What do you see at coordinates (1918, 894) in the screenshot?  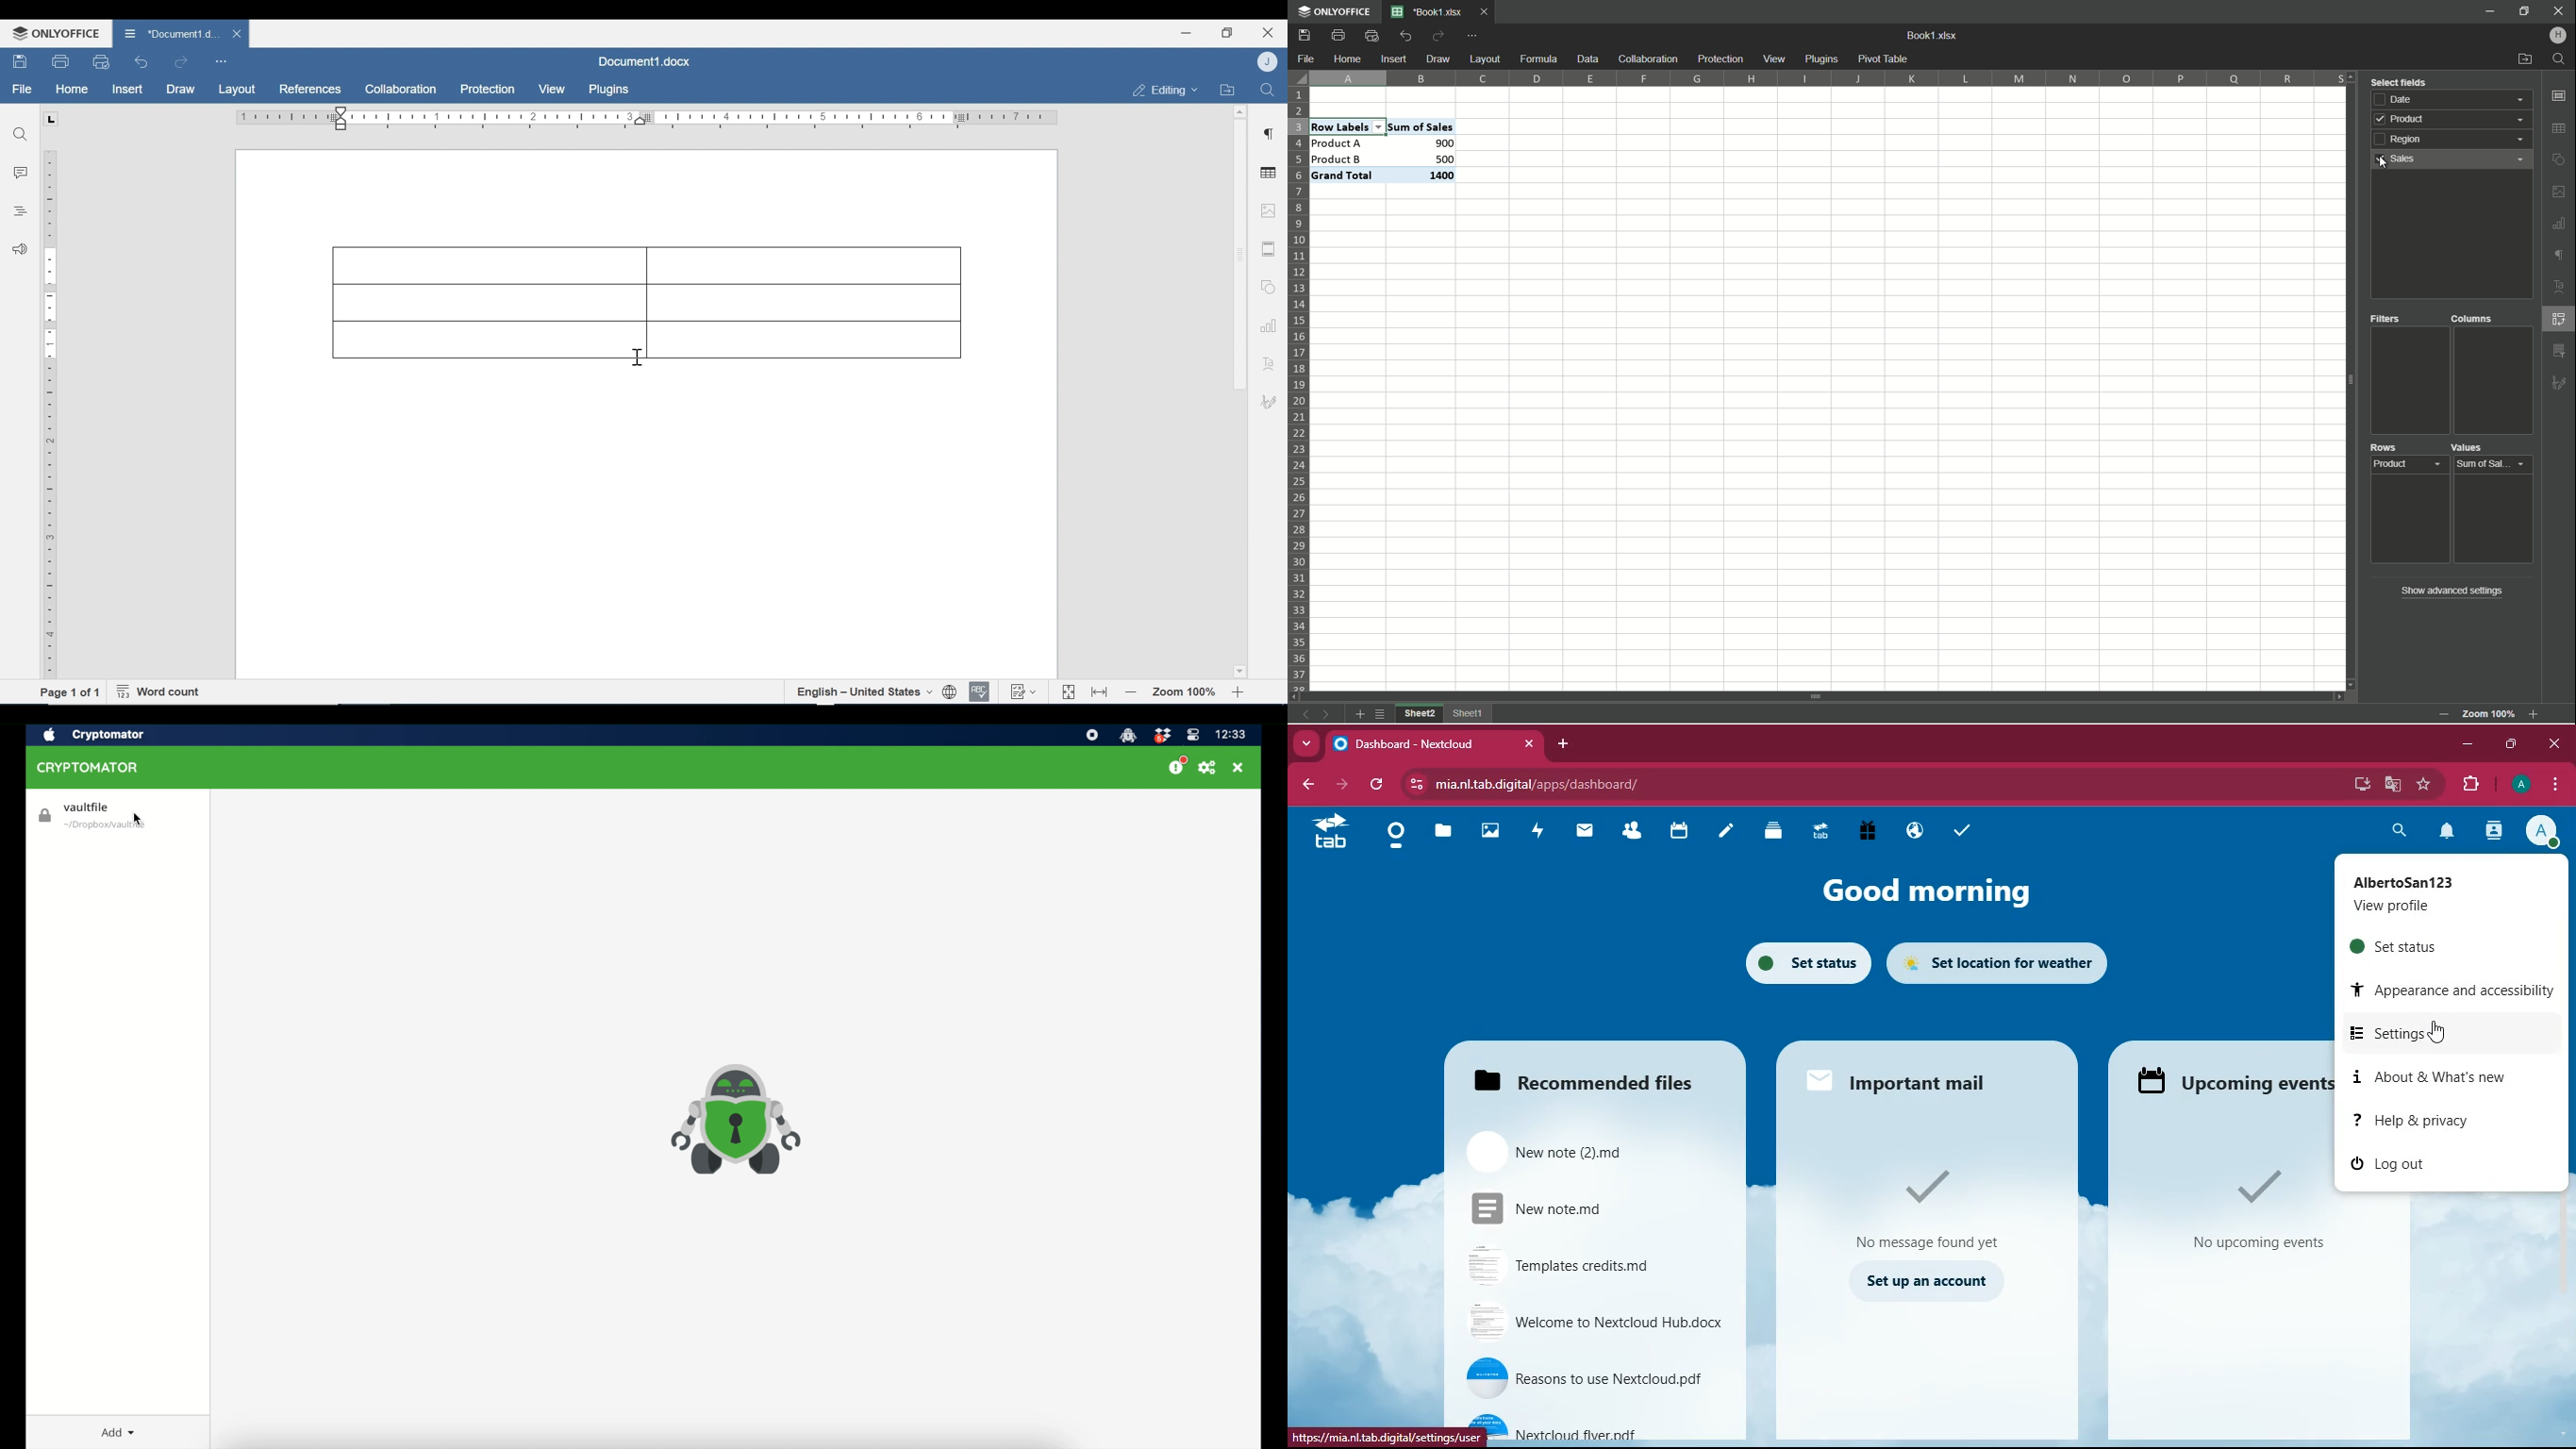 I see `good morning` at bounding box center [1918, 894].